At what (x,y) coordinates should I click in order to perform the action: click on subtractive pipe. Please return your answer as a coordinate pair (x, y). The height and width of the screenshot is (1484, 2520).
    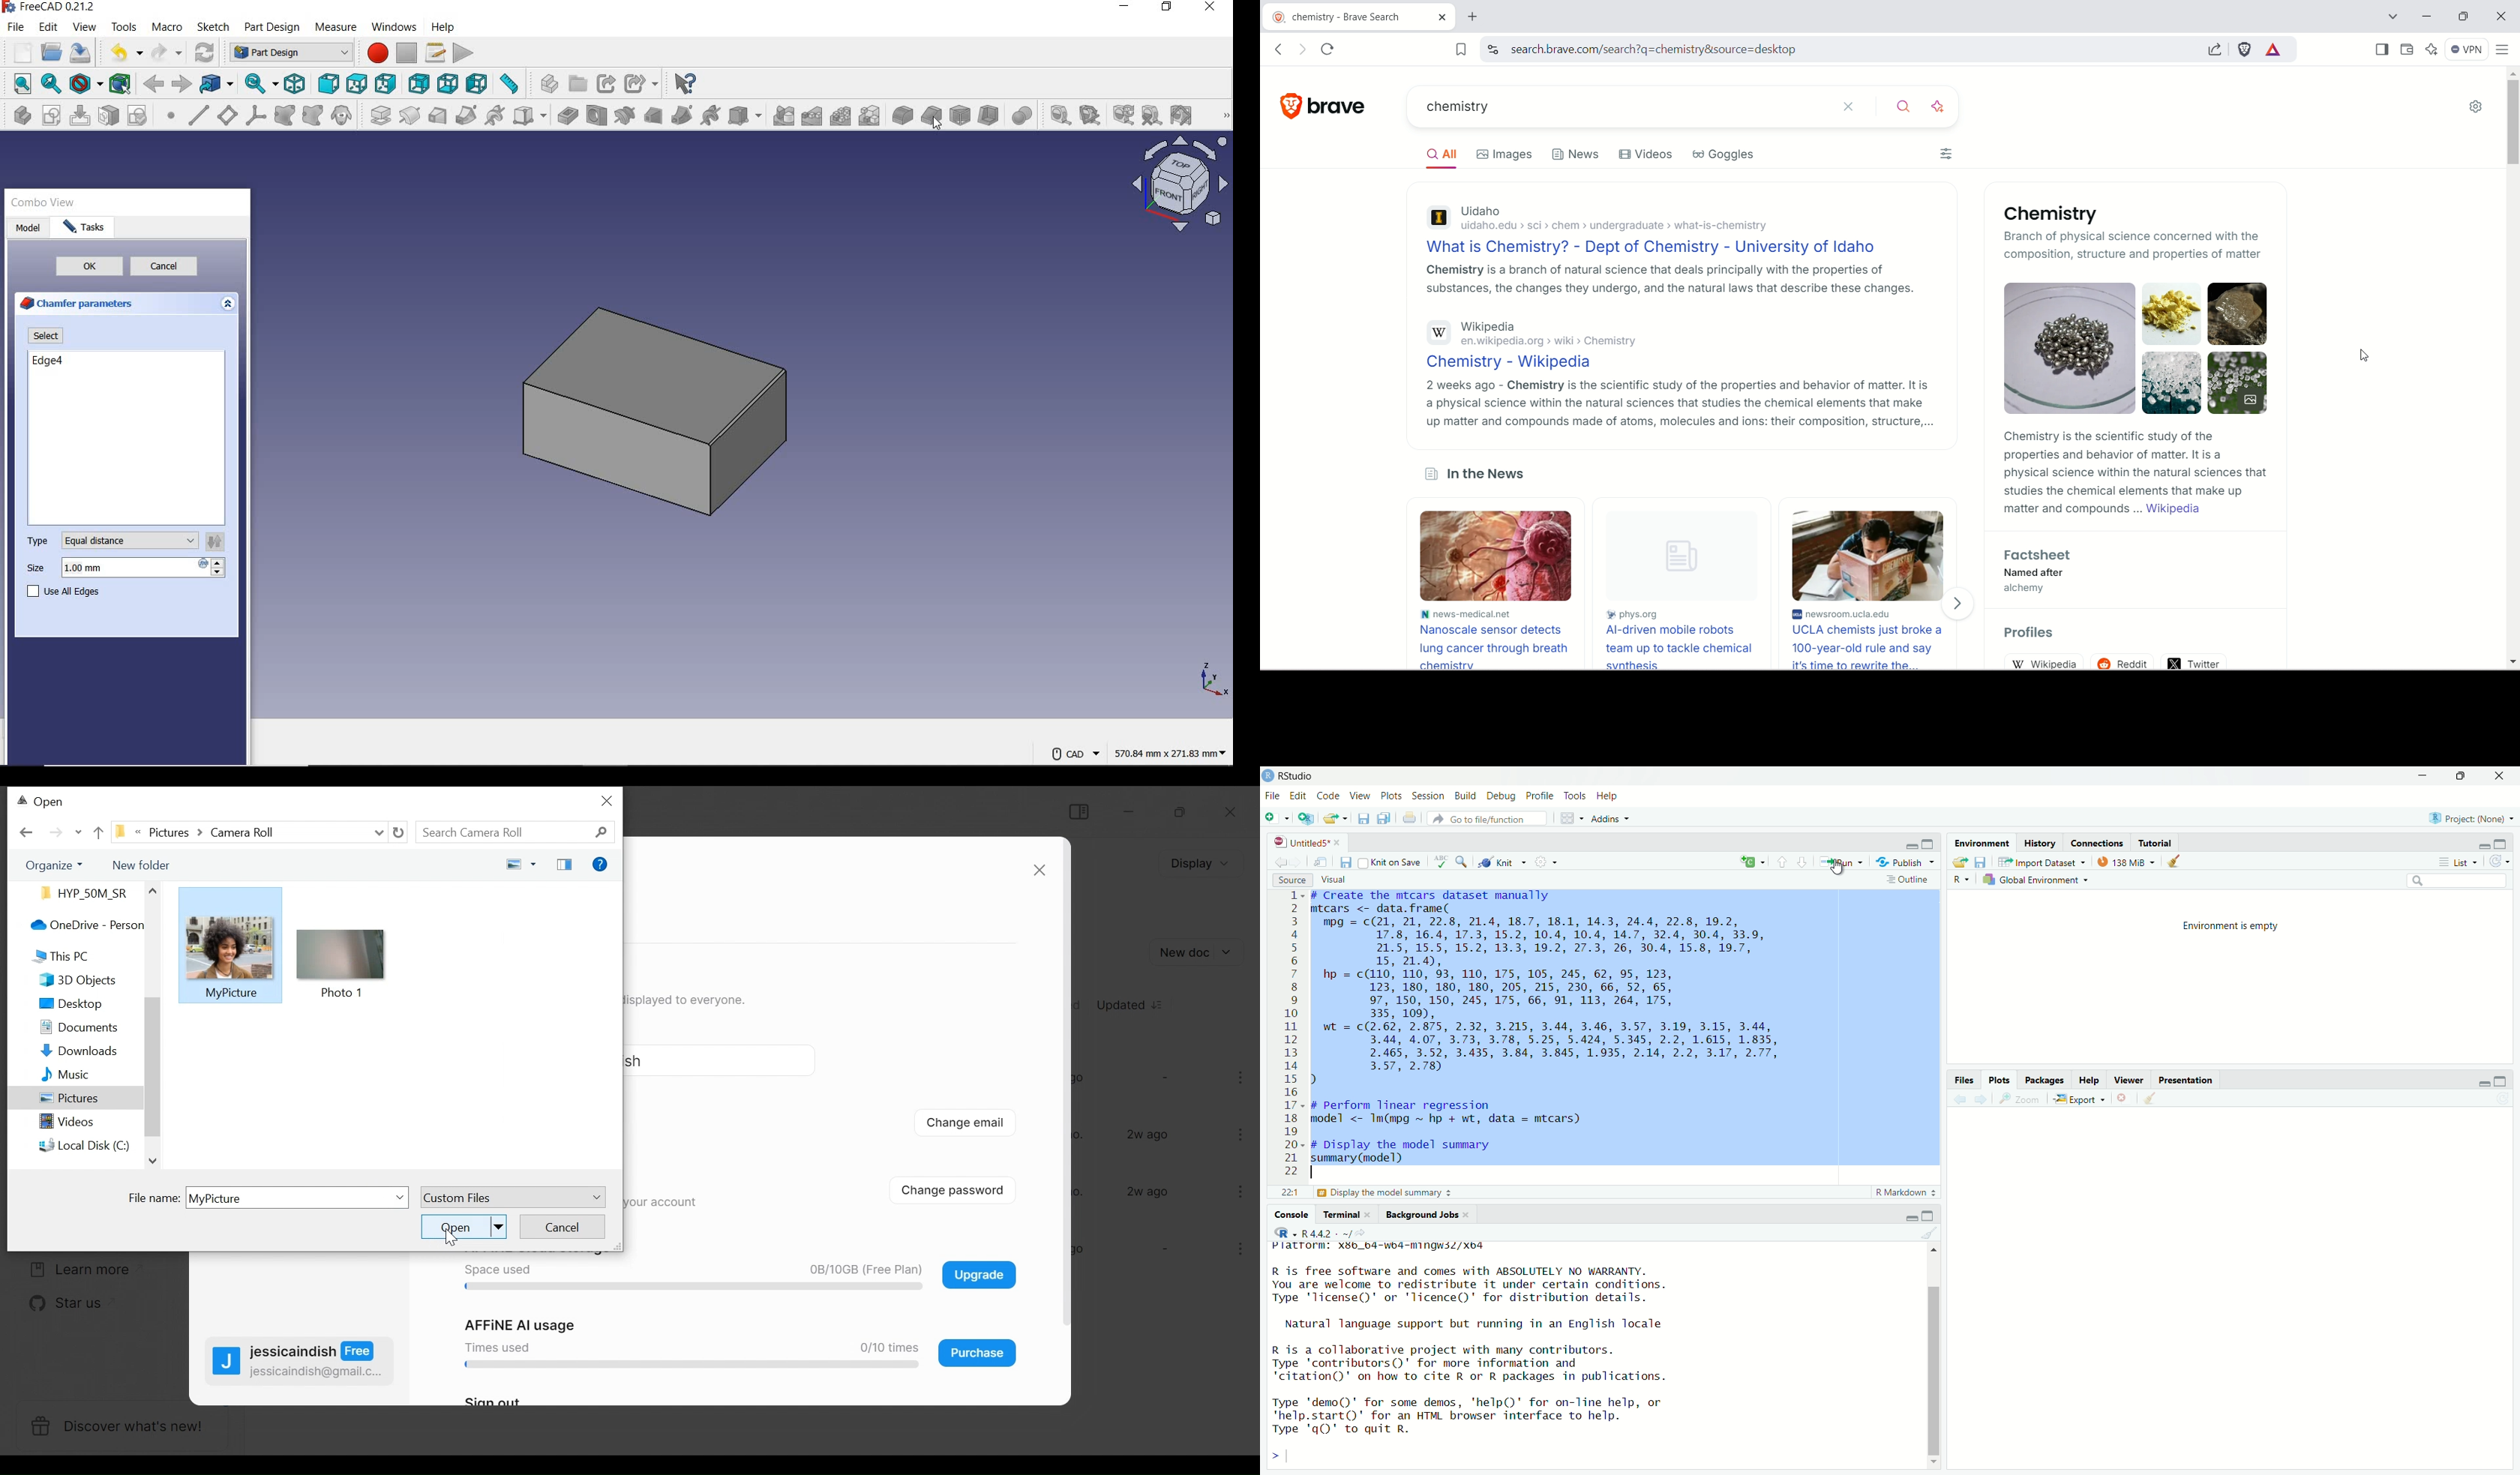
    Looking at the image, I should click on (684, 115).